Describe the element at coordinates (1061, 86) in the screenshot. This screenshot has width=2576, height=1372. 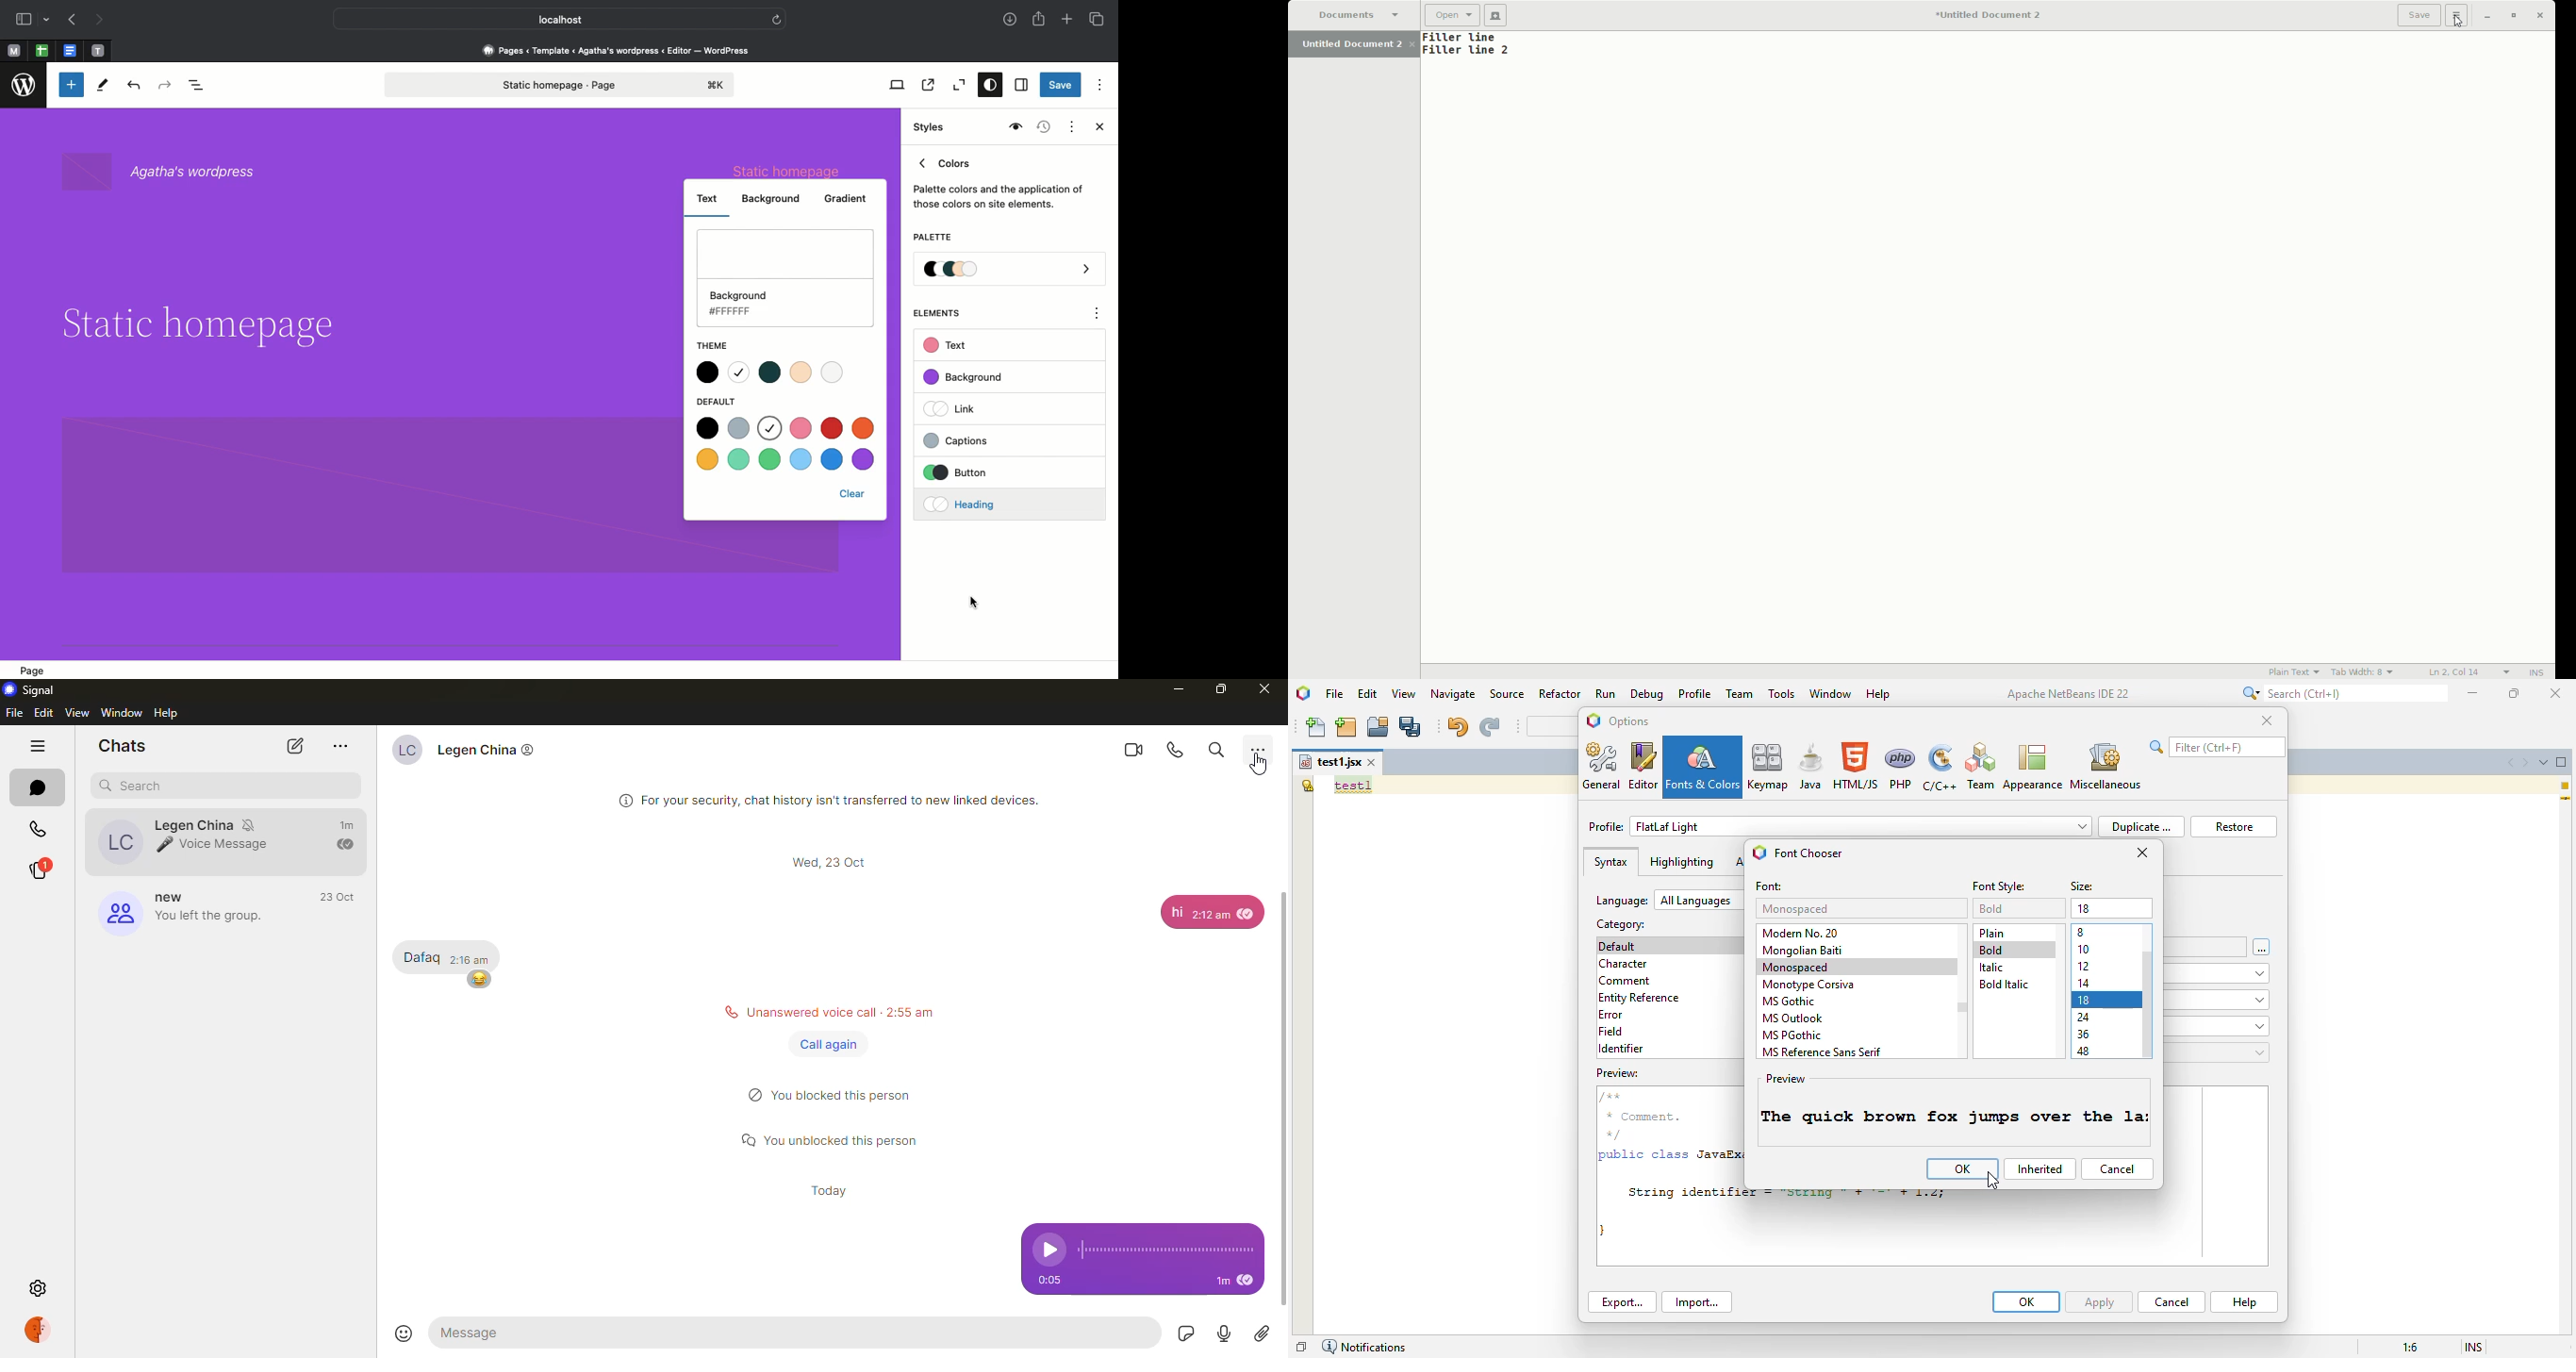
I see `Save` at that location.